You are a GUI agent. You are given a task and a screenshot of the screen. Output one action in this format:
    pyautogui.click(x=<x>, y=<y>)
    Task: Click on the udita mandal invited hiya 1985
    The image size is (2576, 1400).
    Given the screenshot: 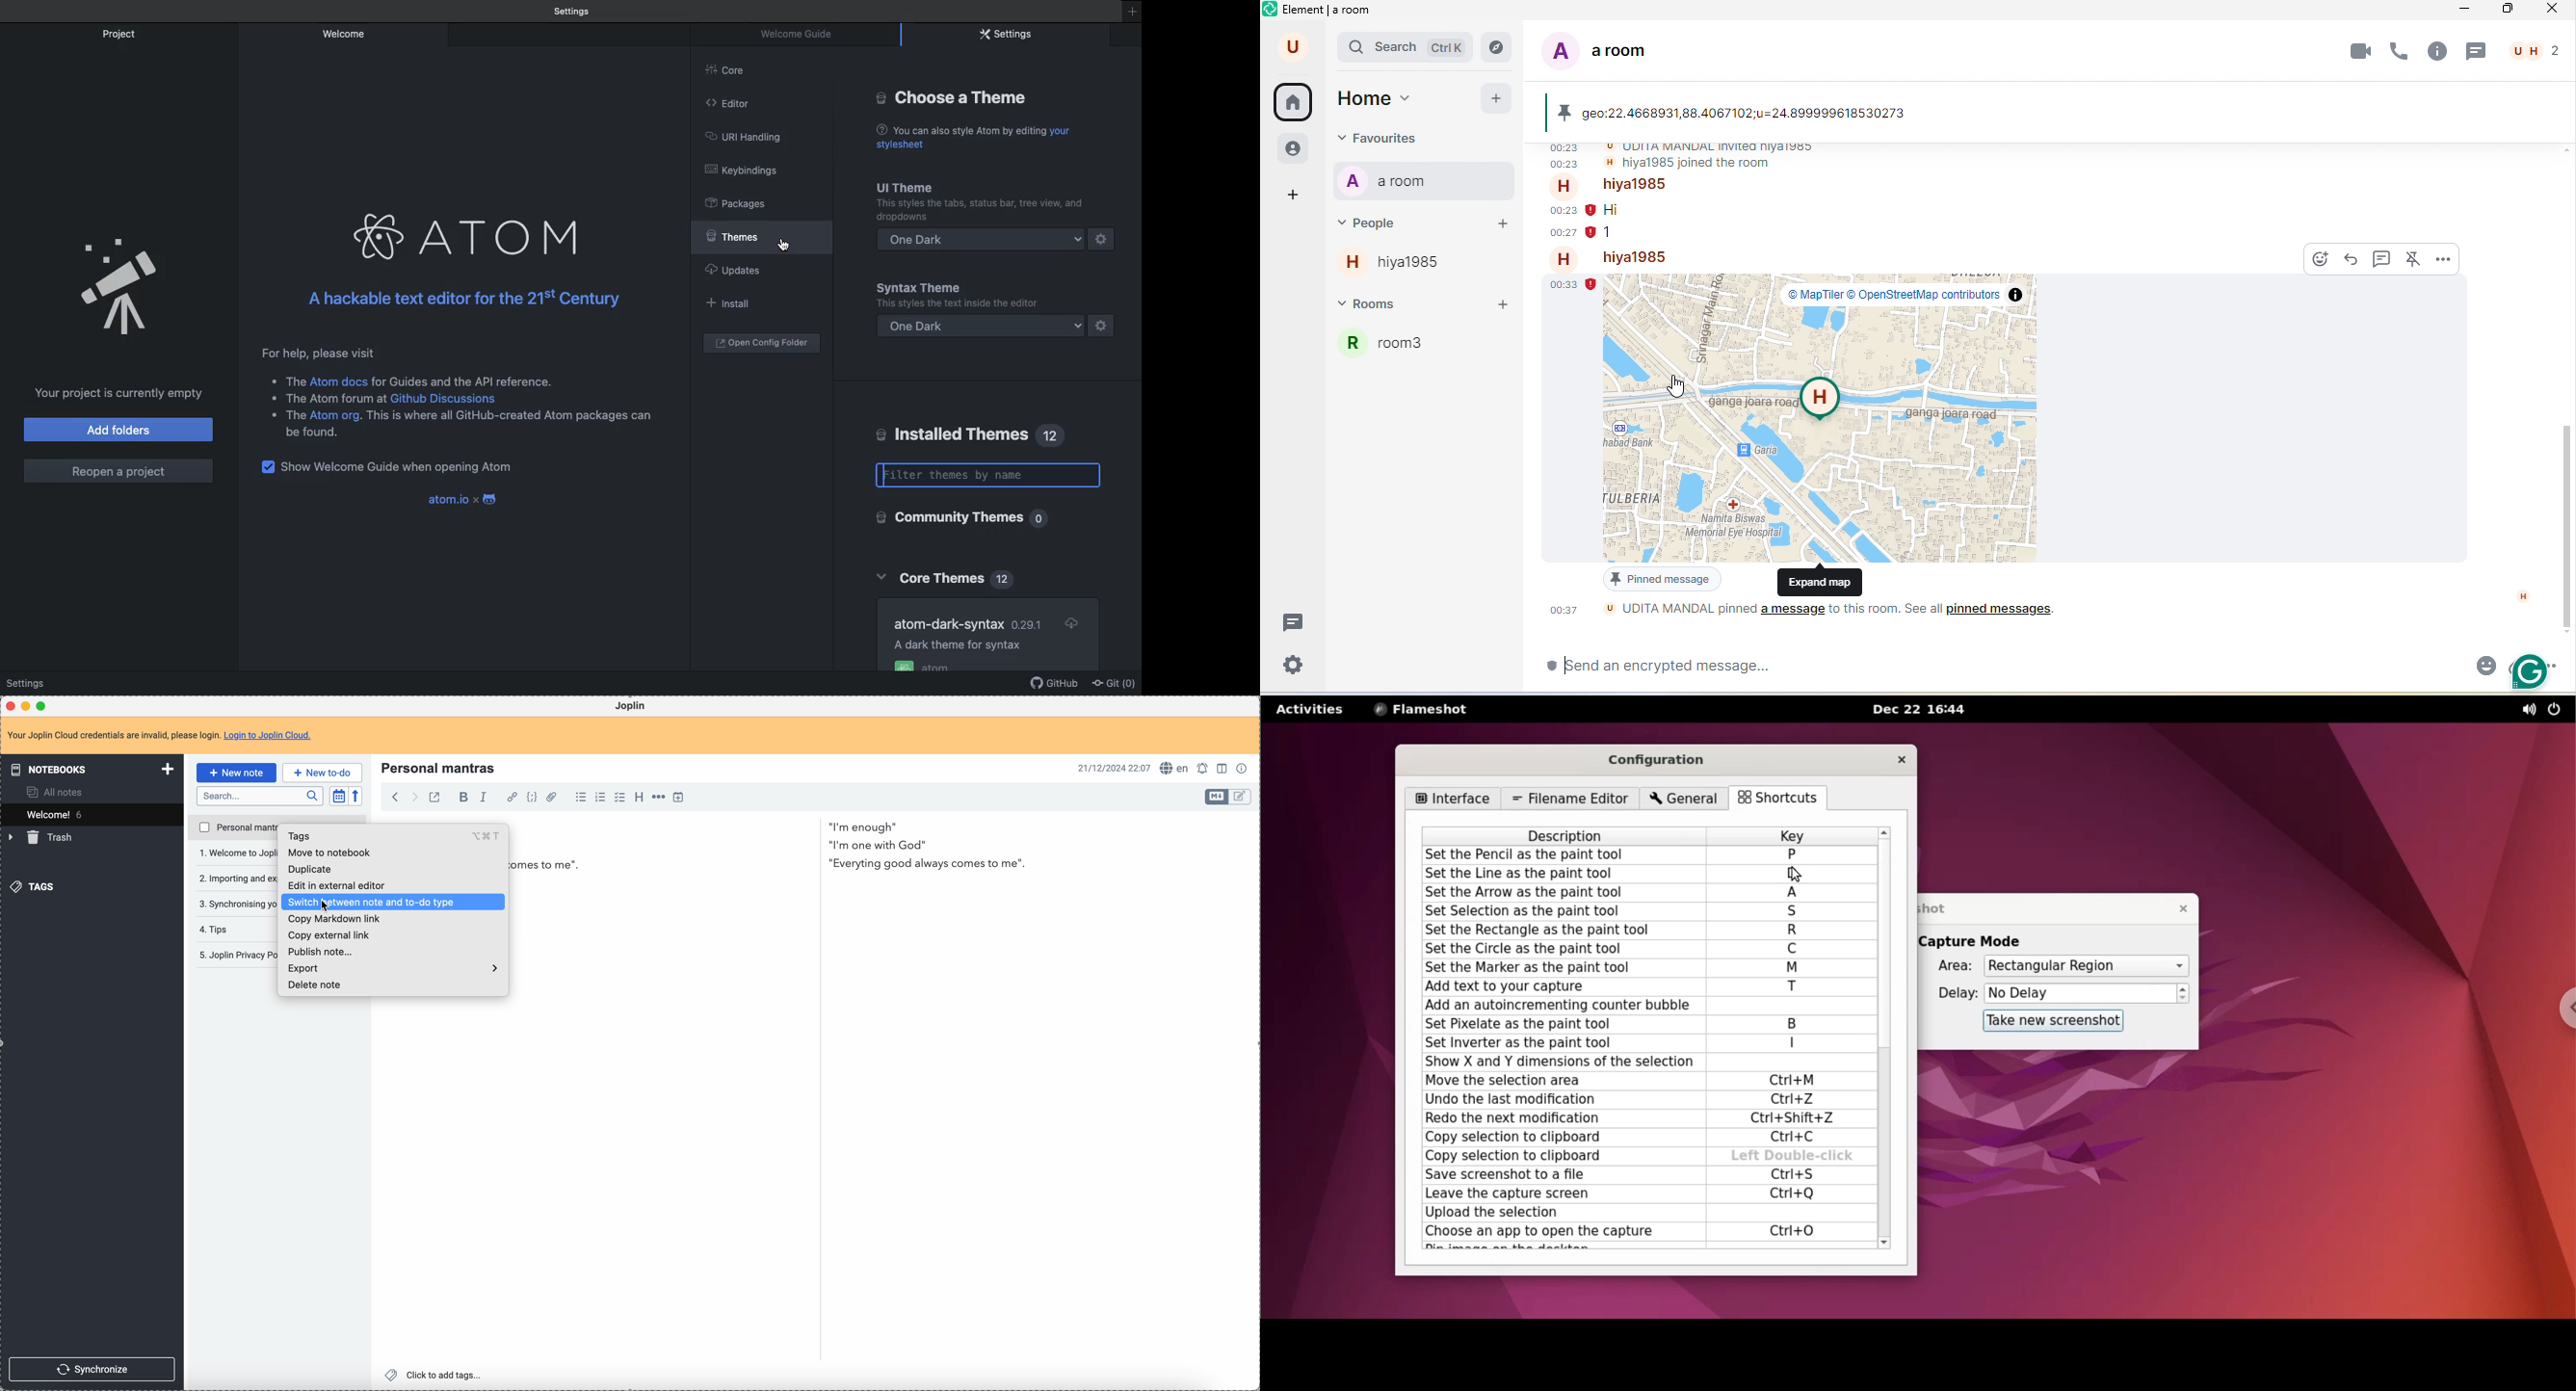 What is the action you would take?
    pyautogui.click(x=1717, y=145)
    